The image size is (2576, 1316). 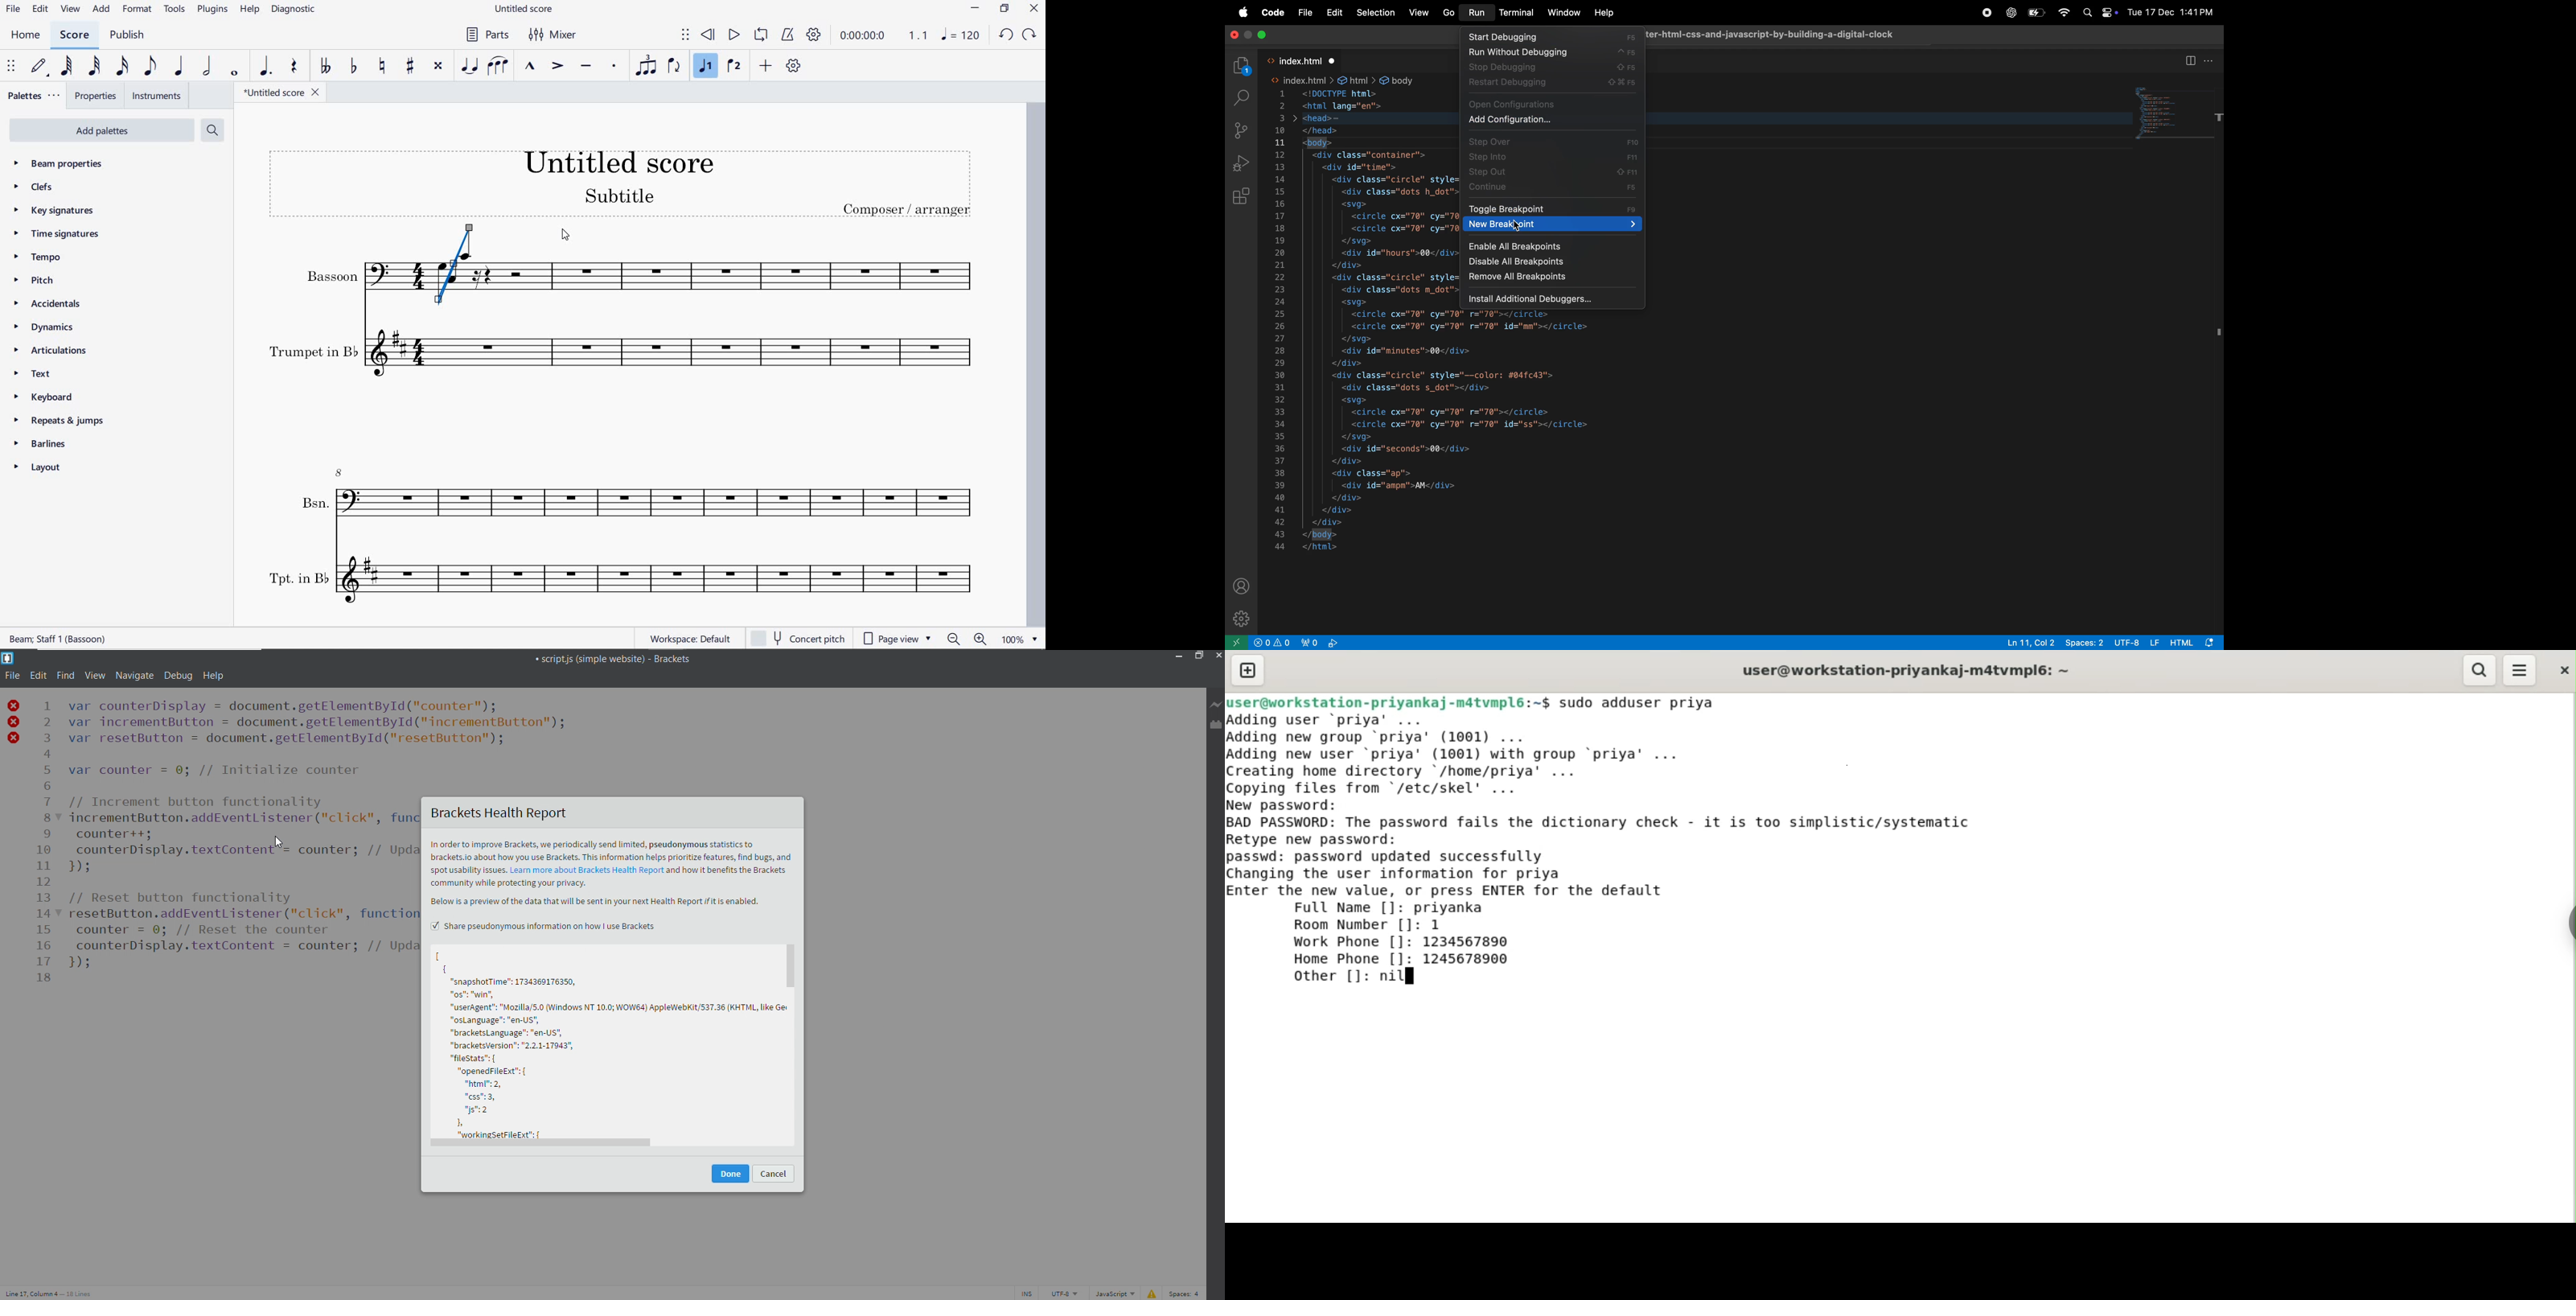 I want to click on toggle double-sharp, so click(x=439, y=66).